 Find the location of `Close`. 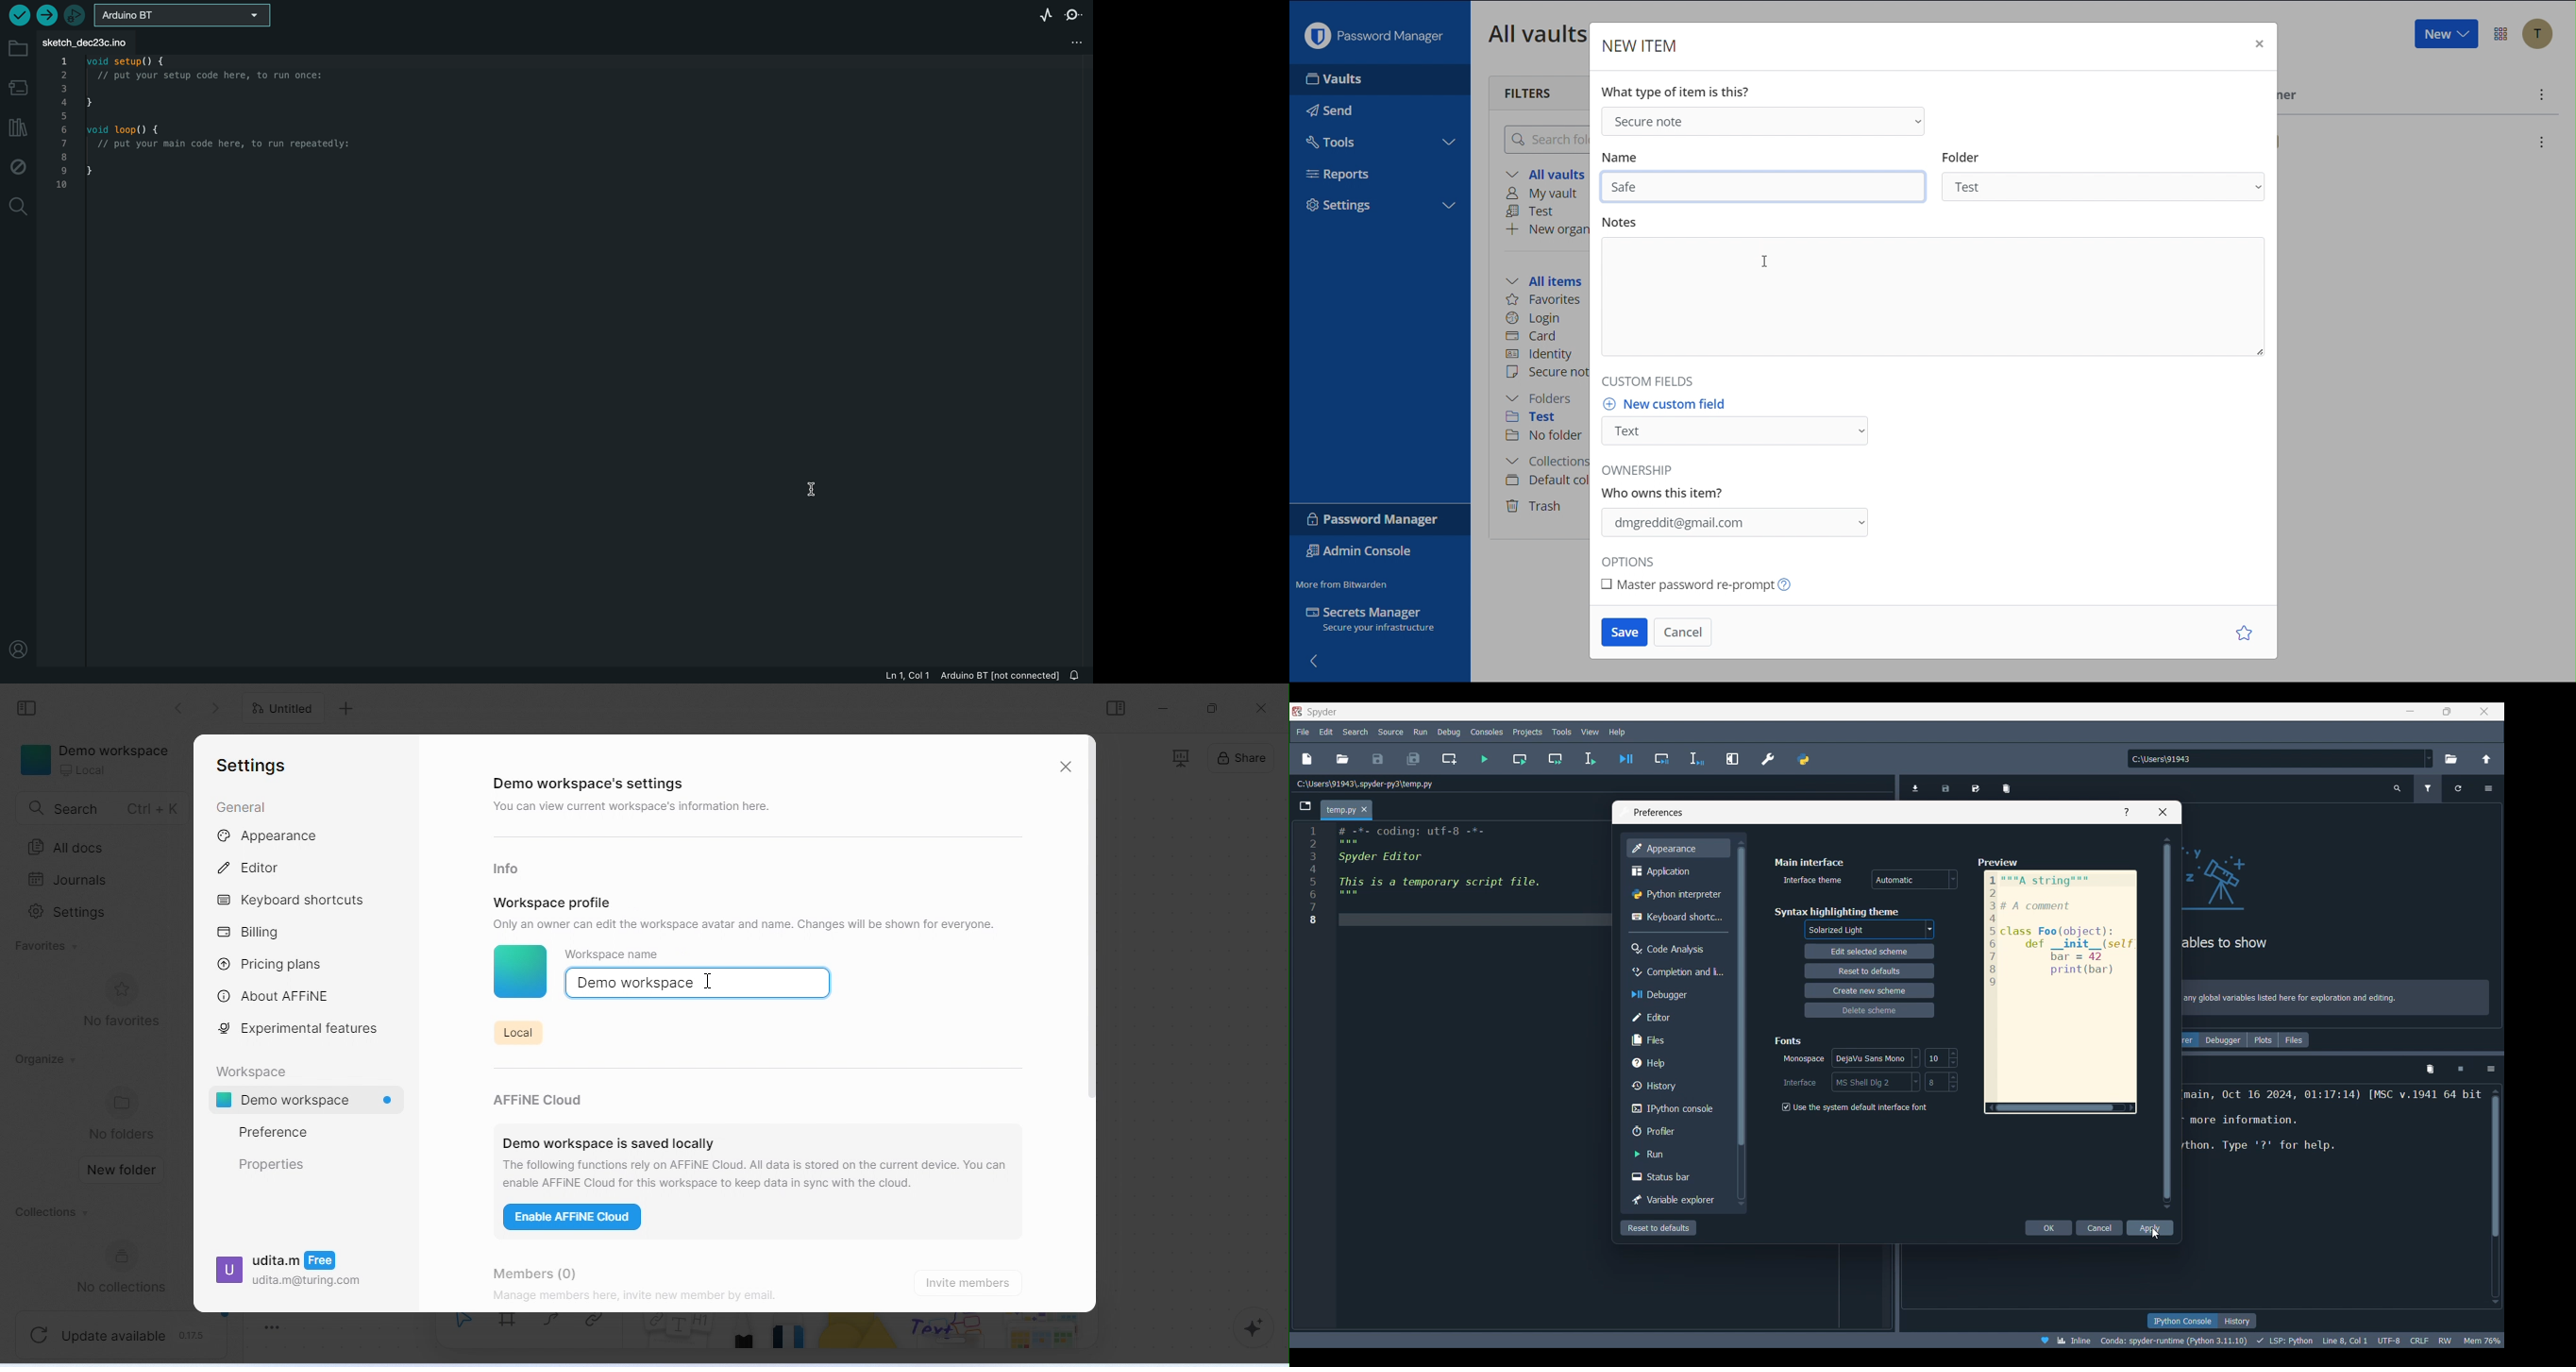

Close is located at coordinates (2163, 812).